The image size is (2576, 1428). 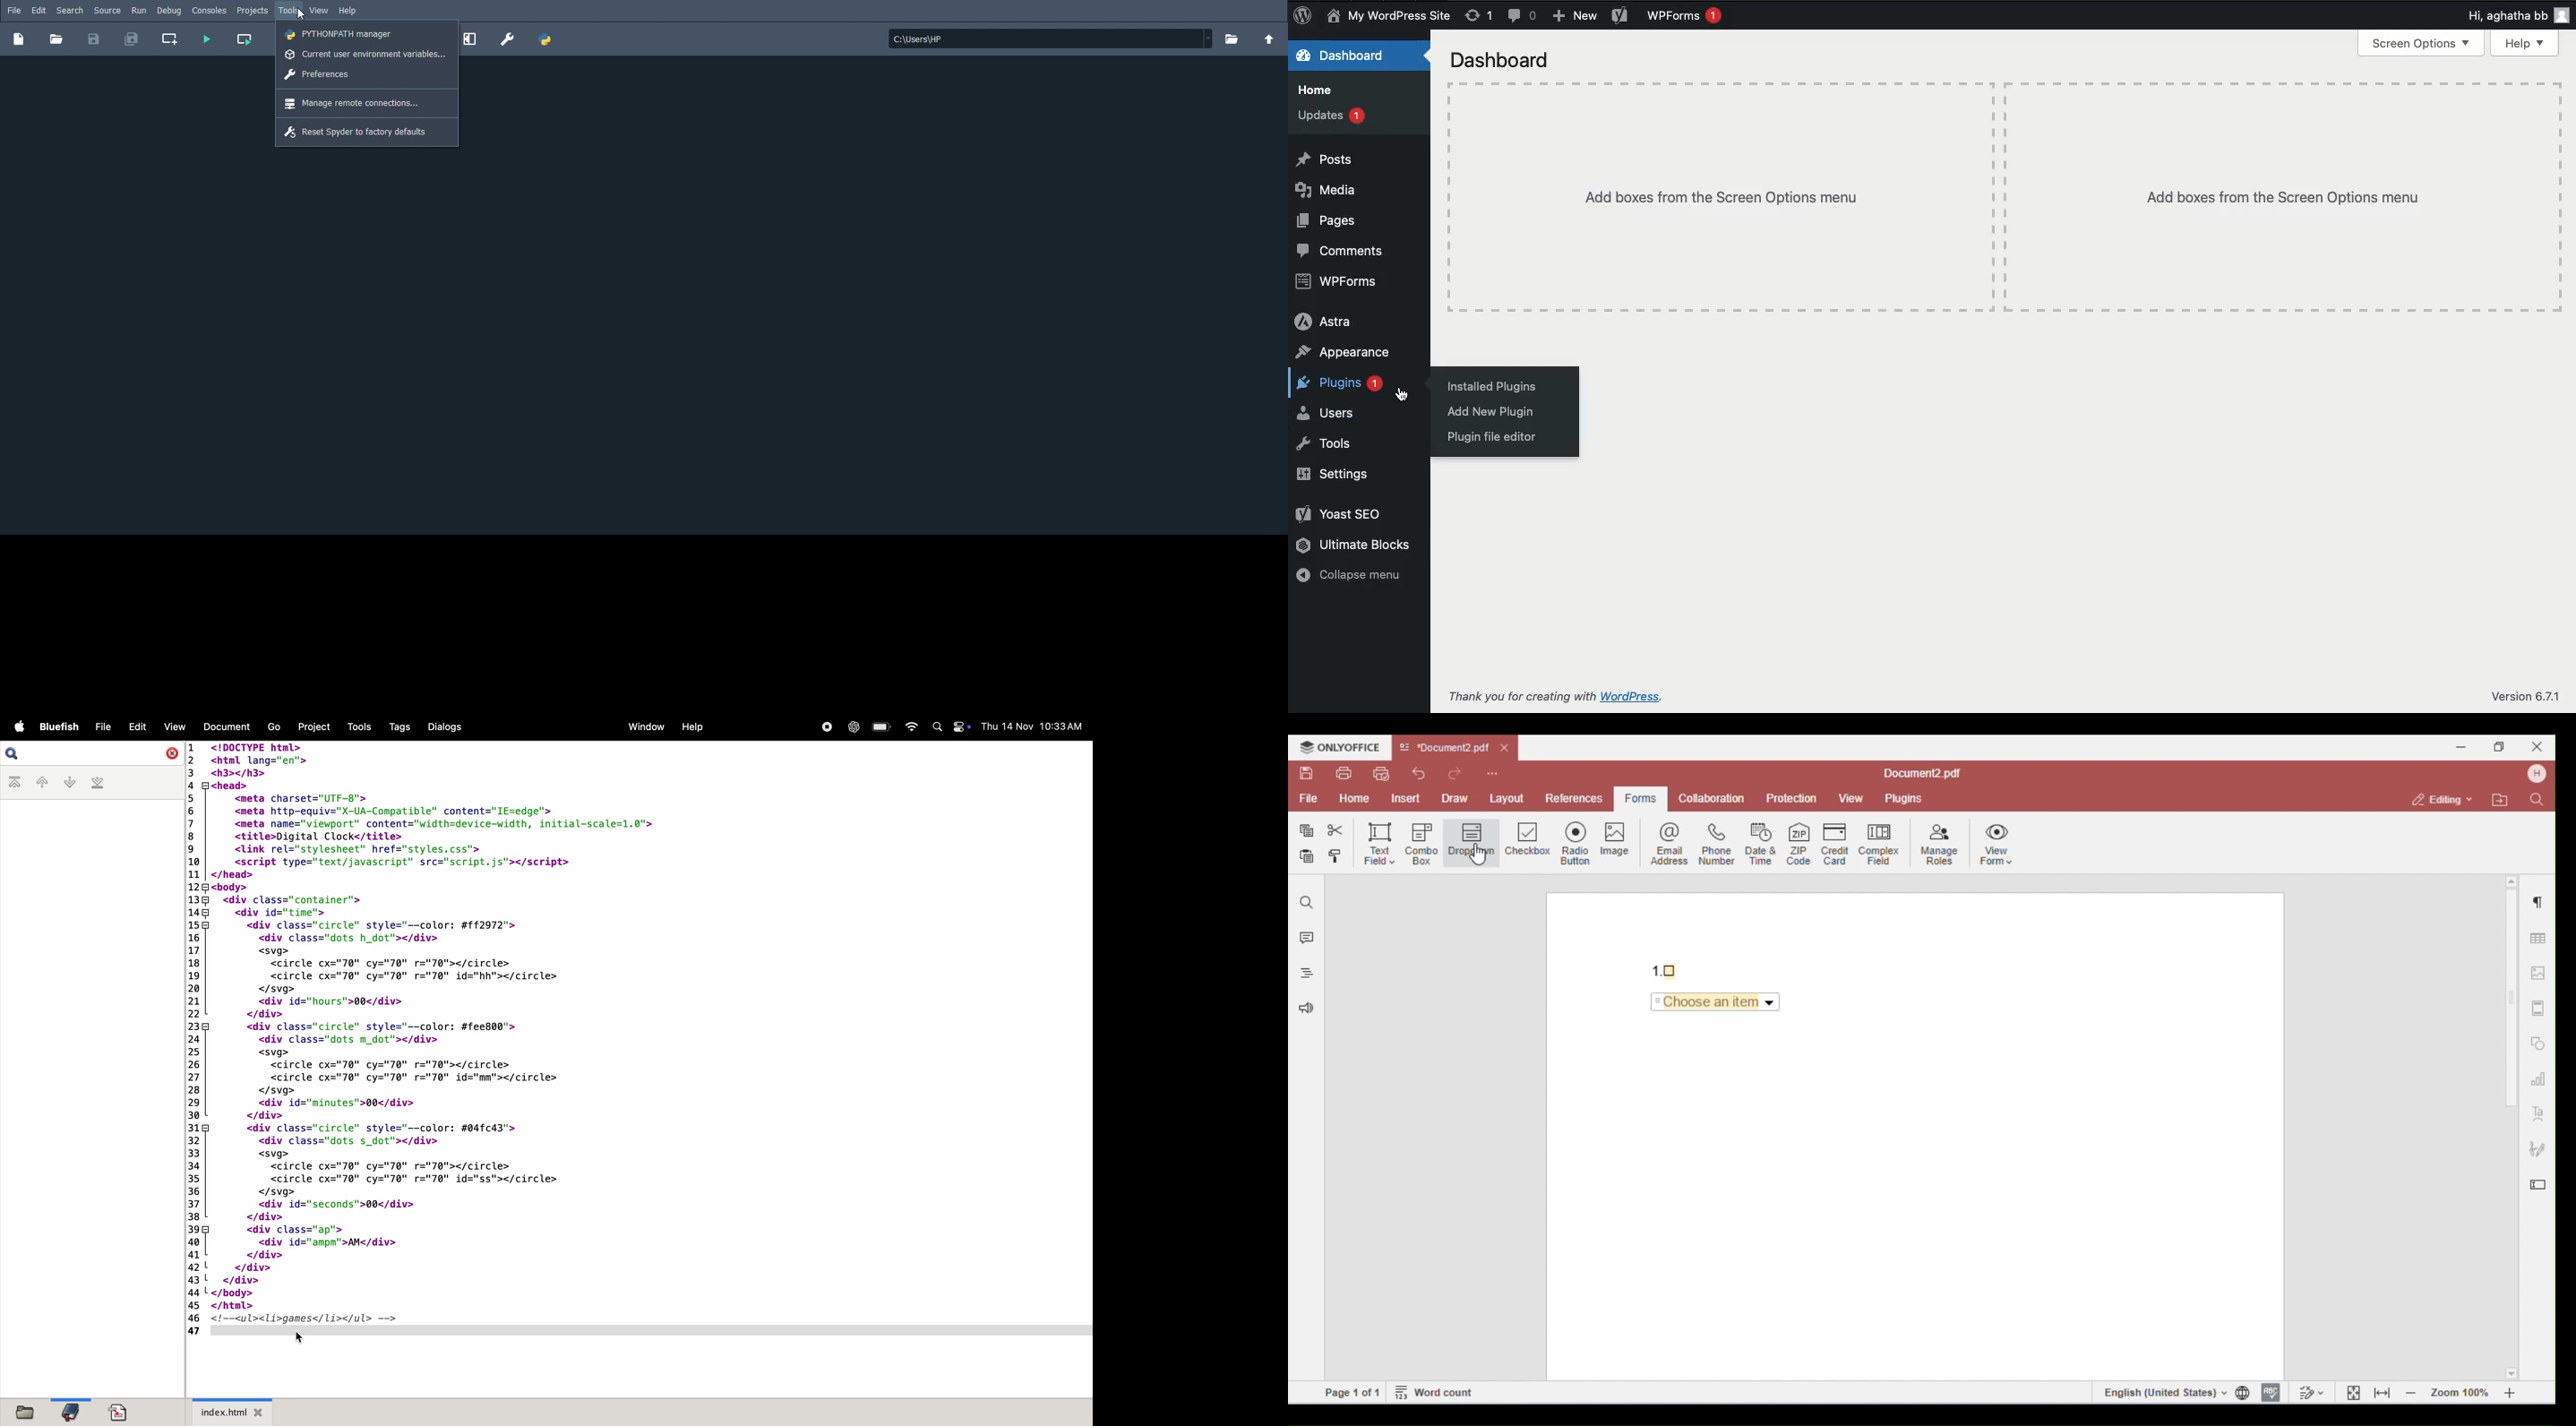 I want to click on dialogs, so click(x=446, y=728).